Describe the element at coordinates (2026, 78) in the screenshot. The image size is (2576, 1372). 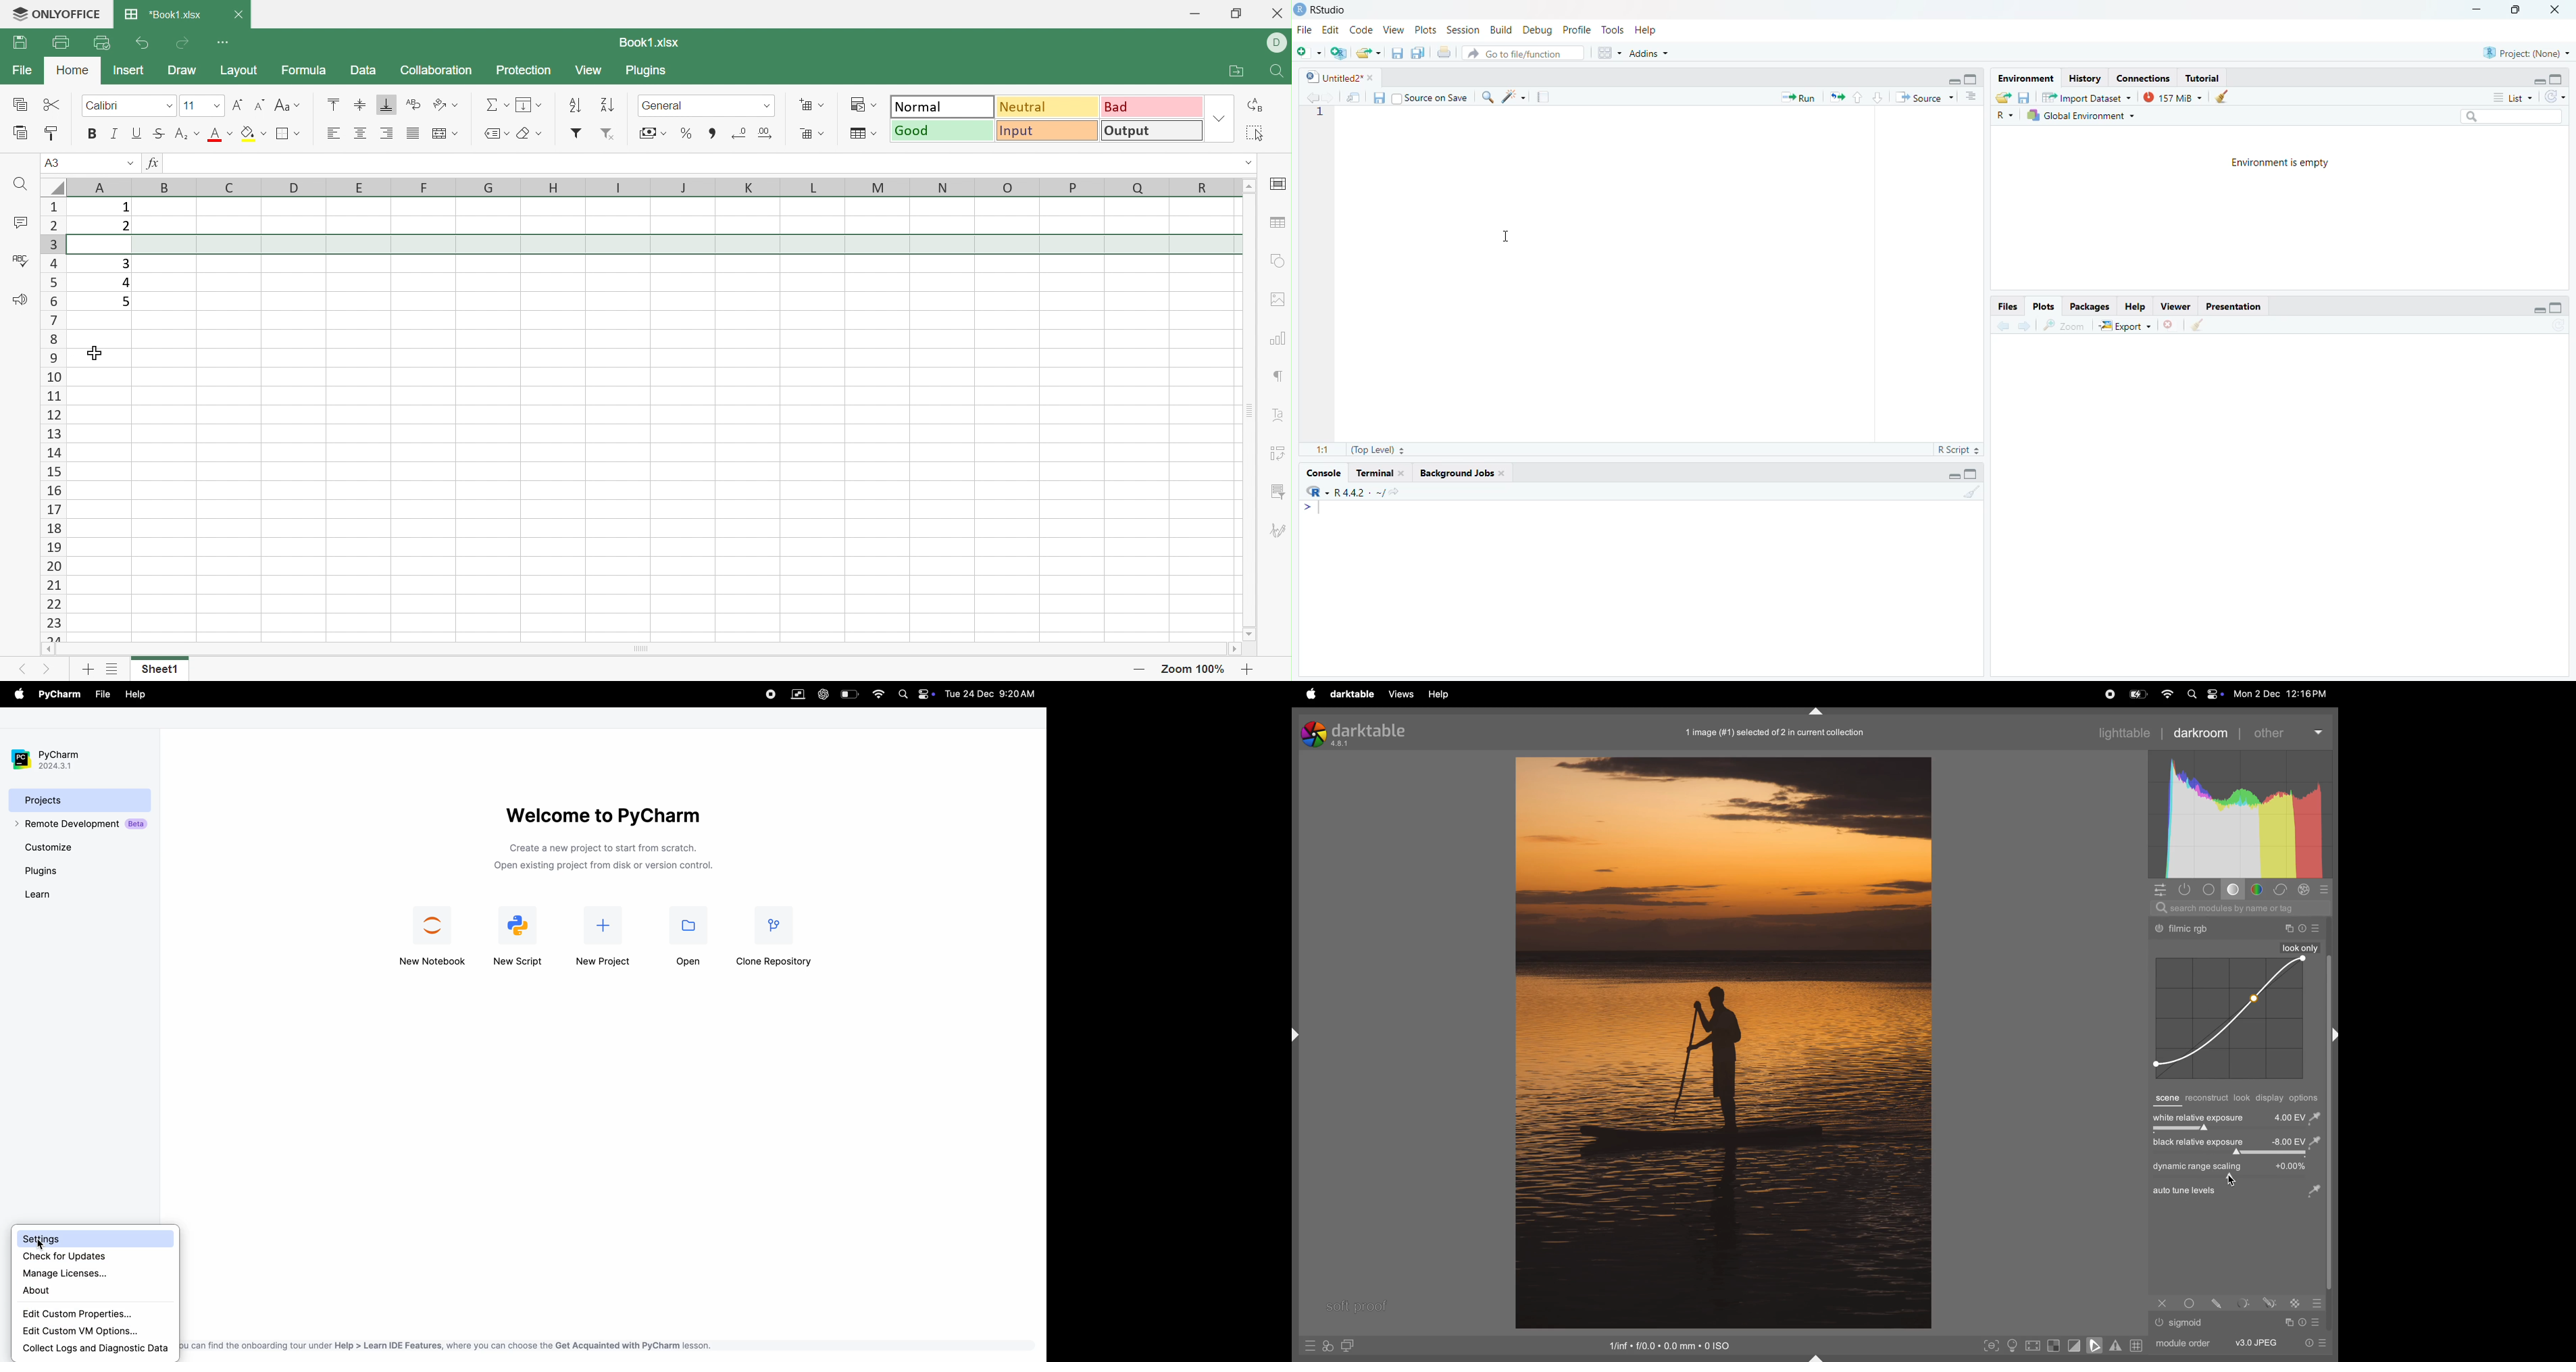
I see `Environment` at that location.